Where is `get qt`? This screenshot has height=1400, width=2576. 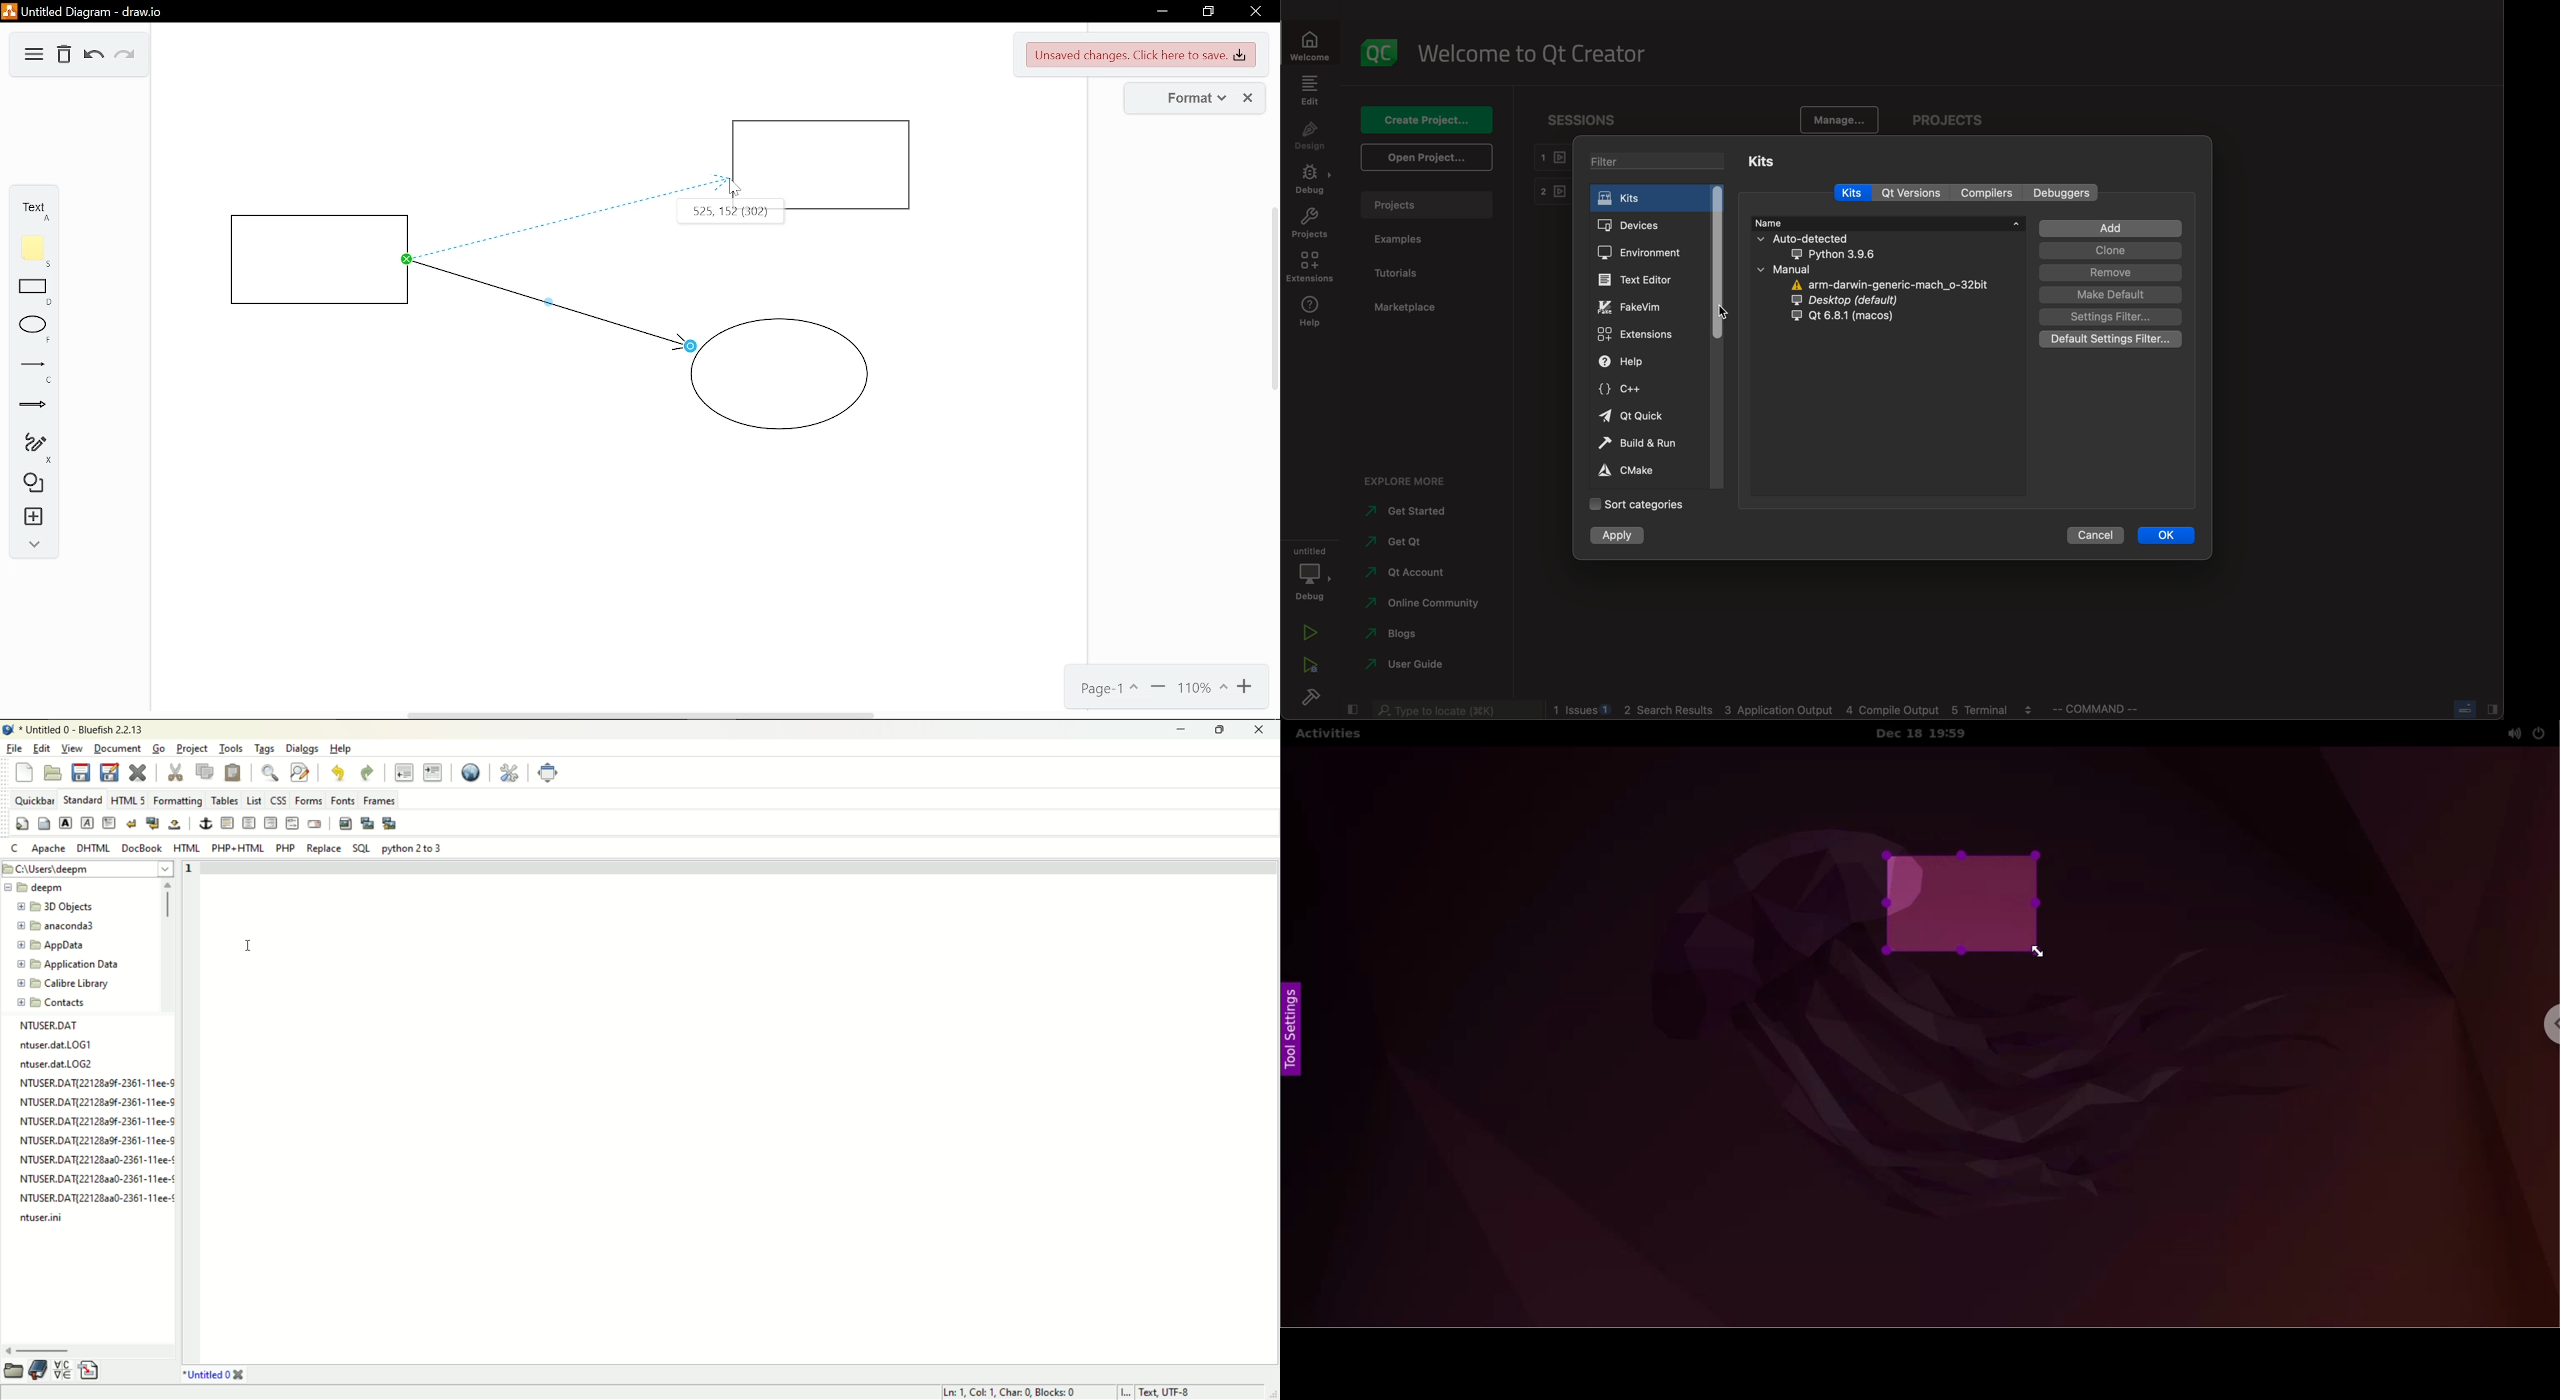
get qt is located at coordinates (1408, 543).